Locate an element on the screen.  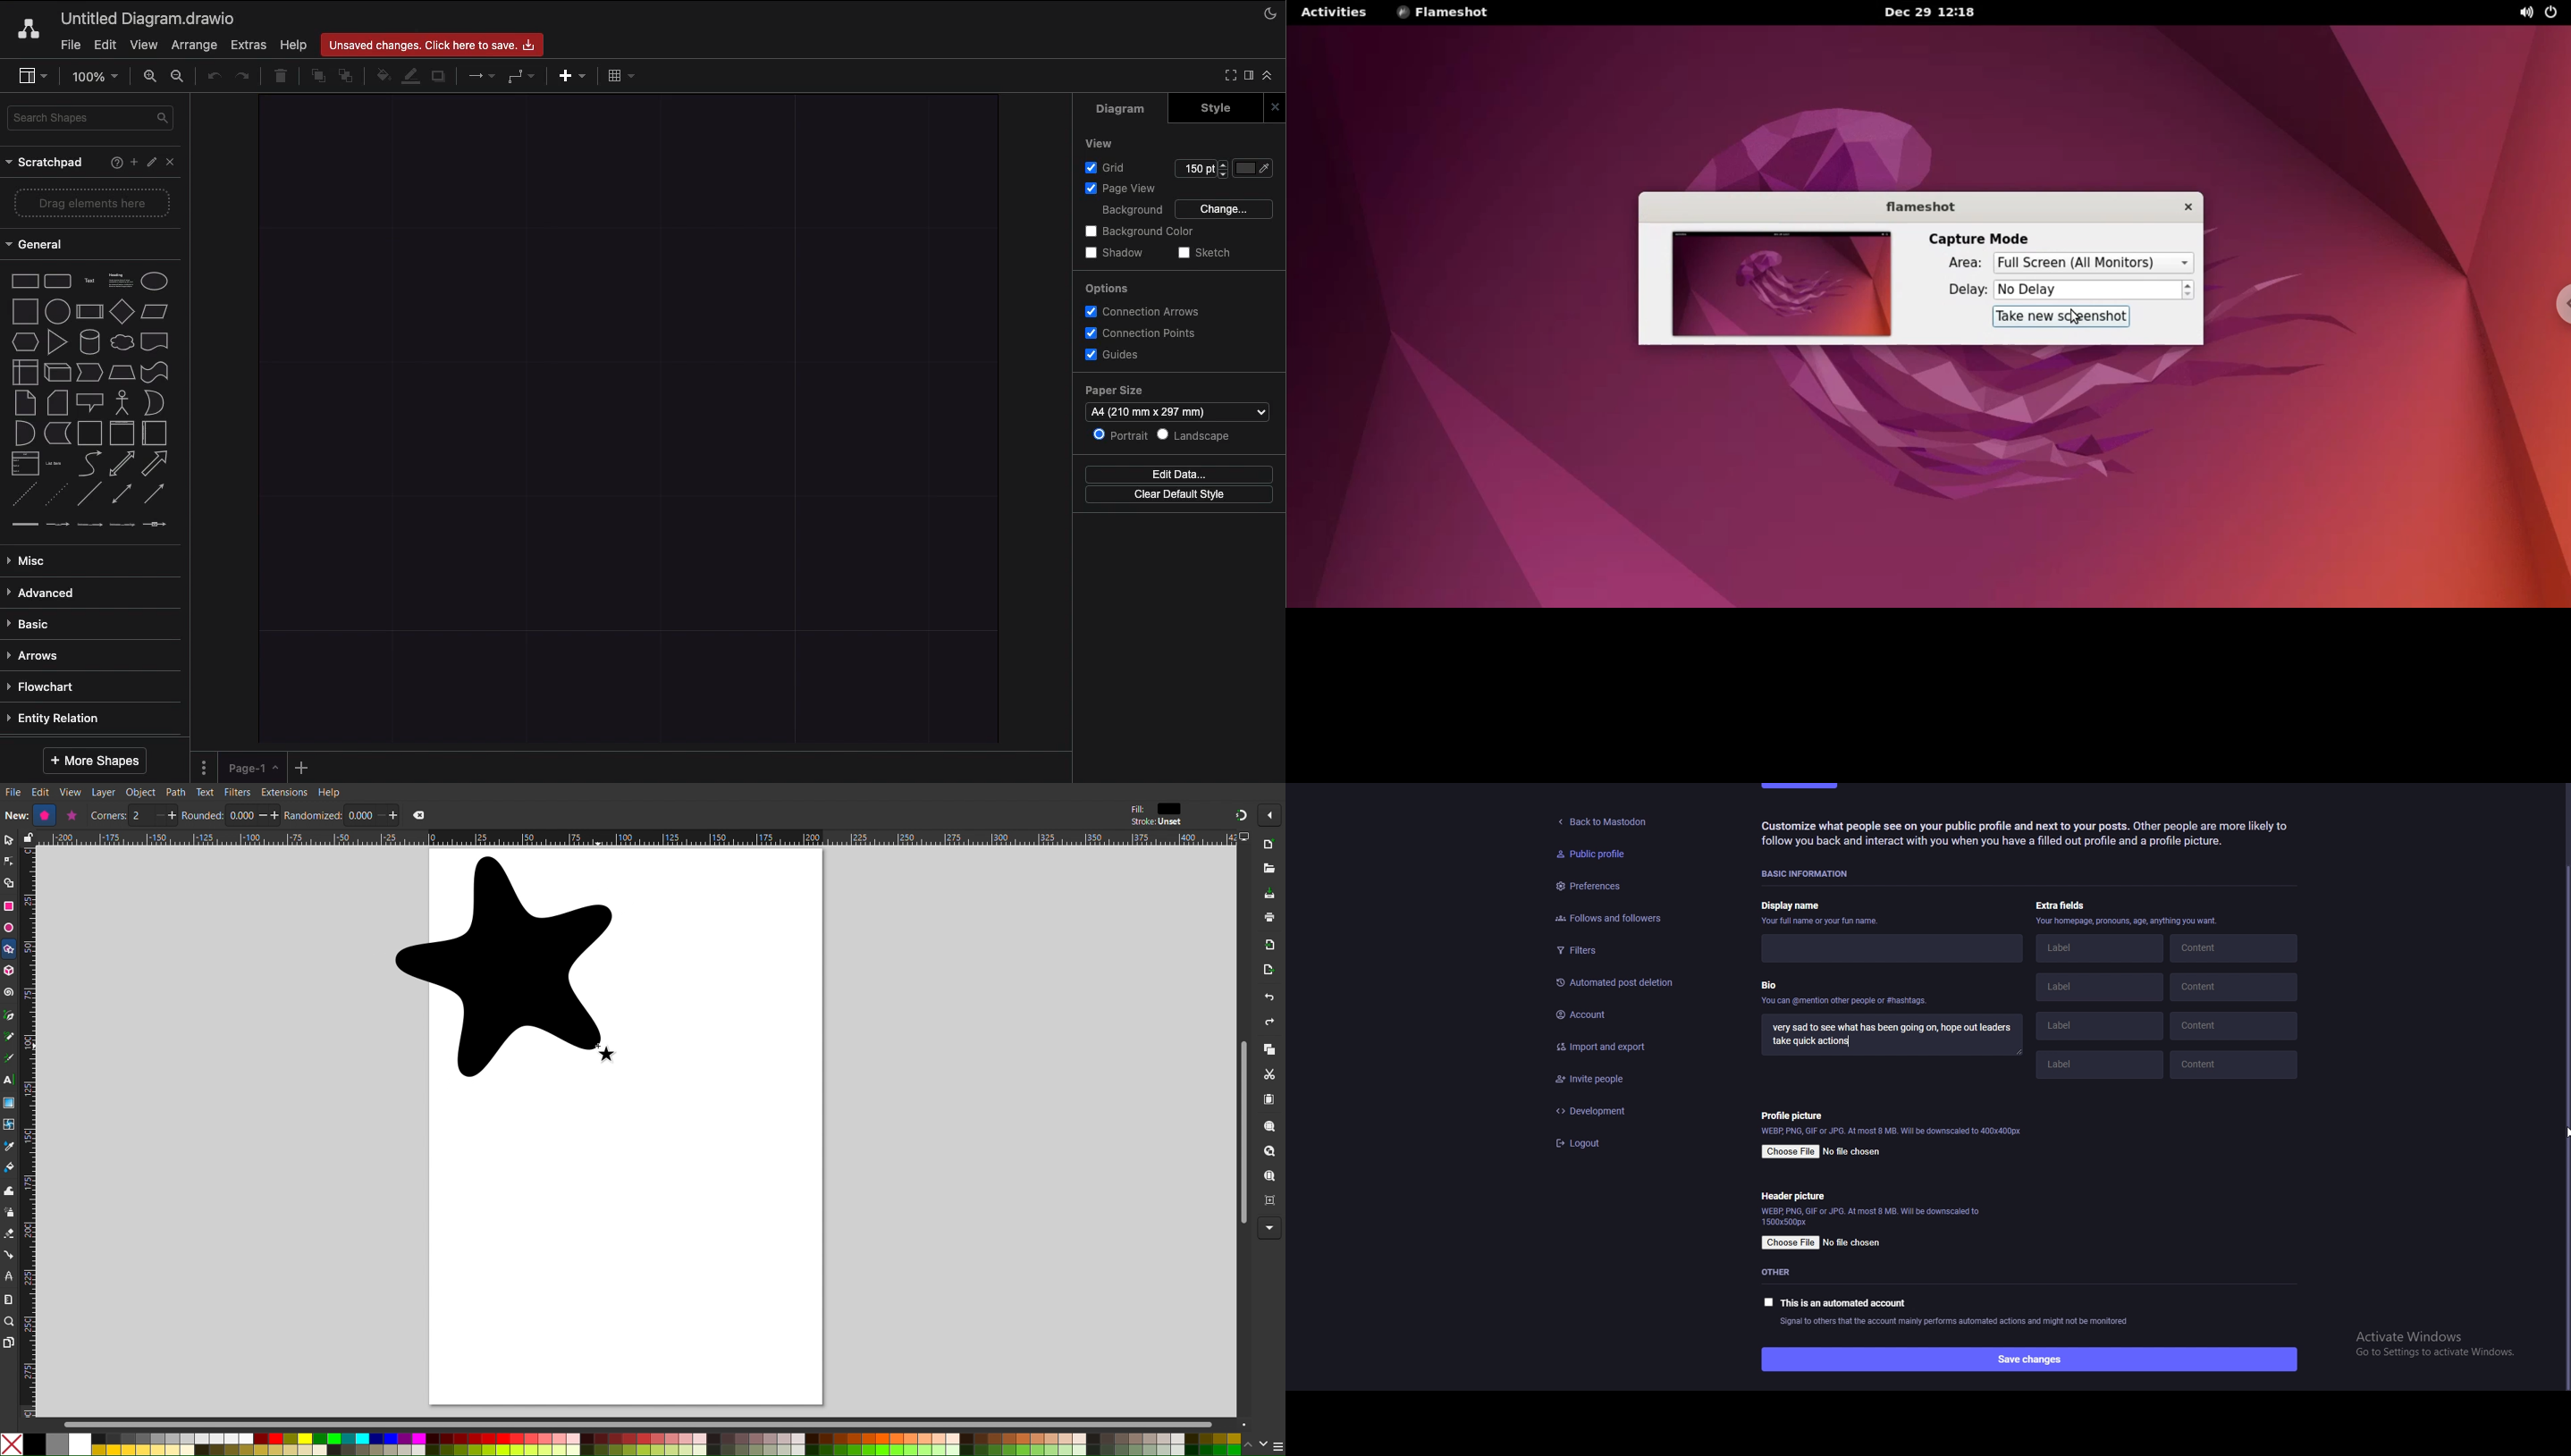
Move to front is located at coordinates (315, 79).